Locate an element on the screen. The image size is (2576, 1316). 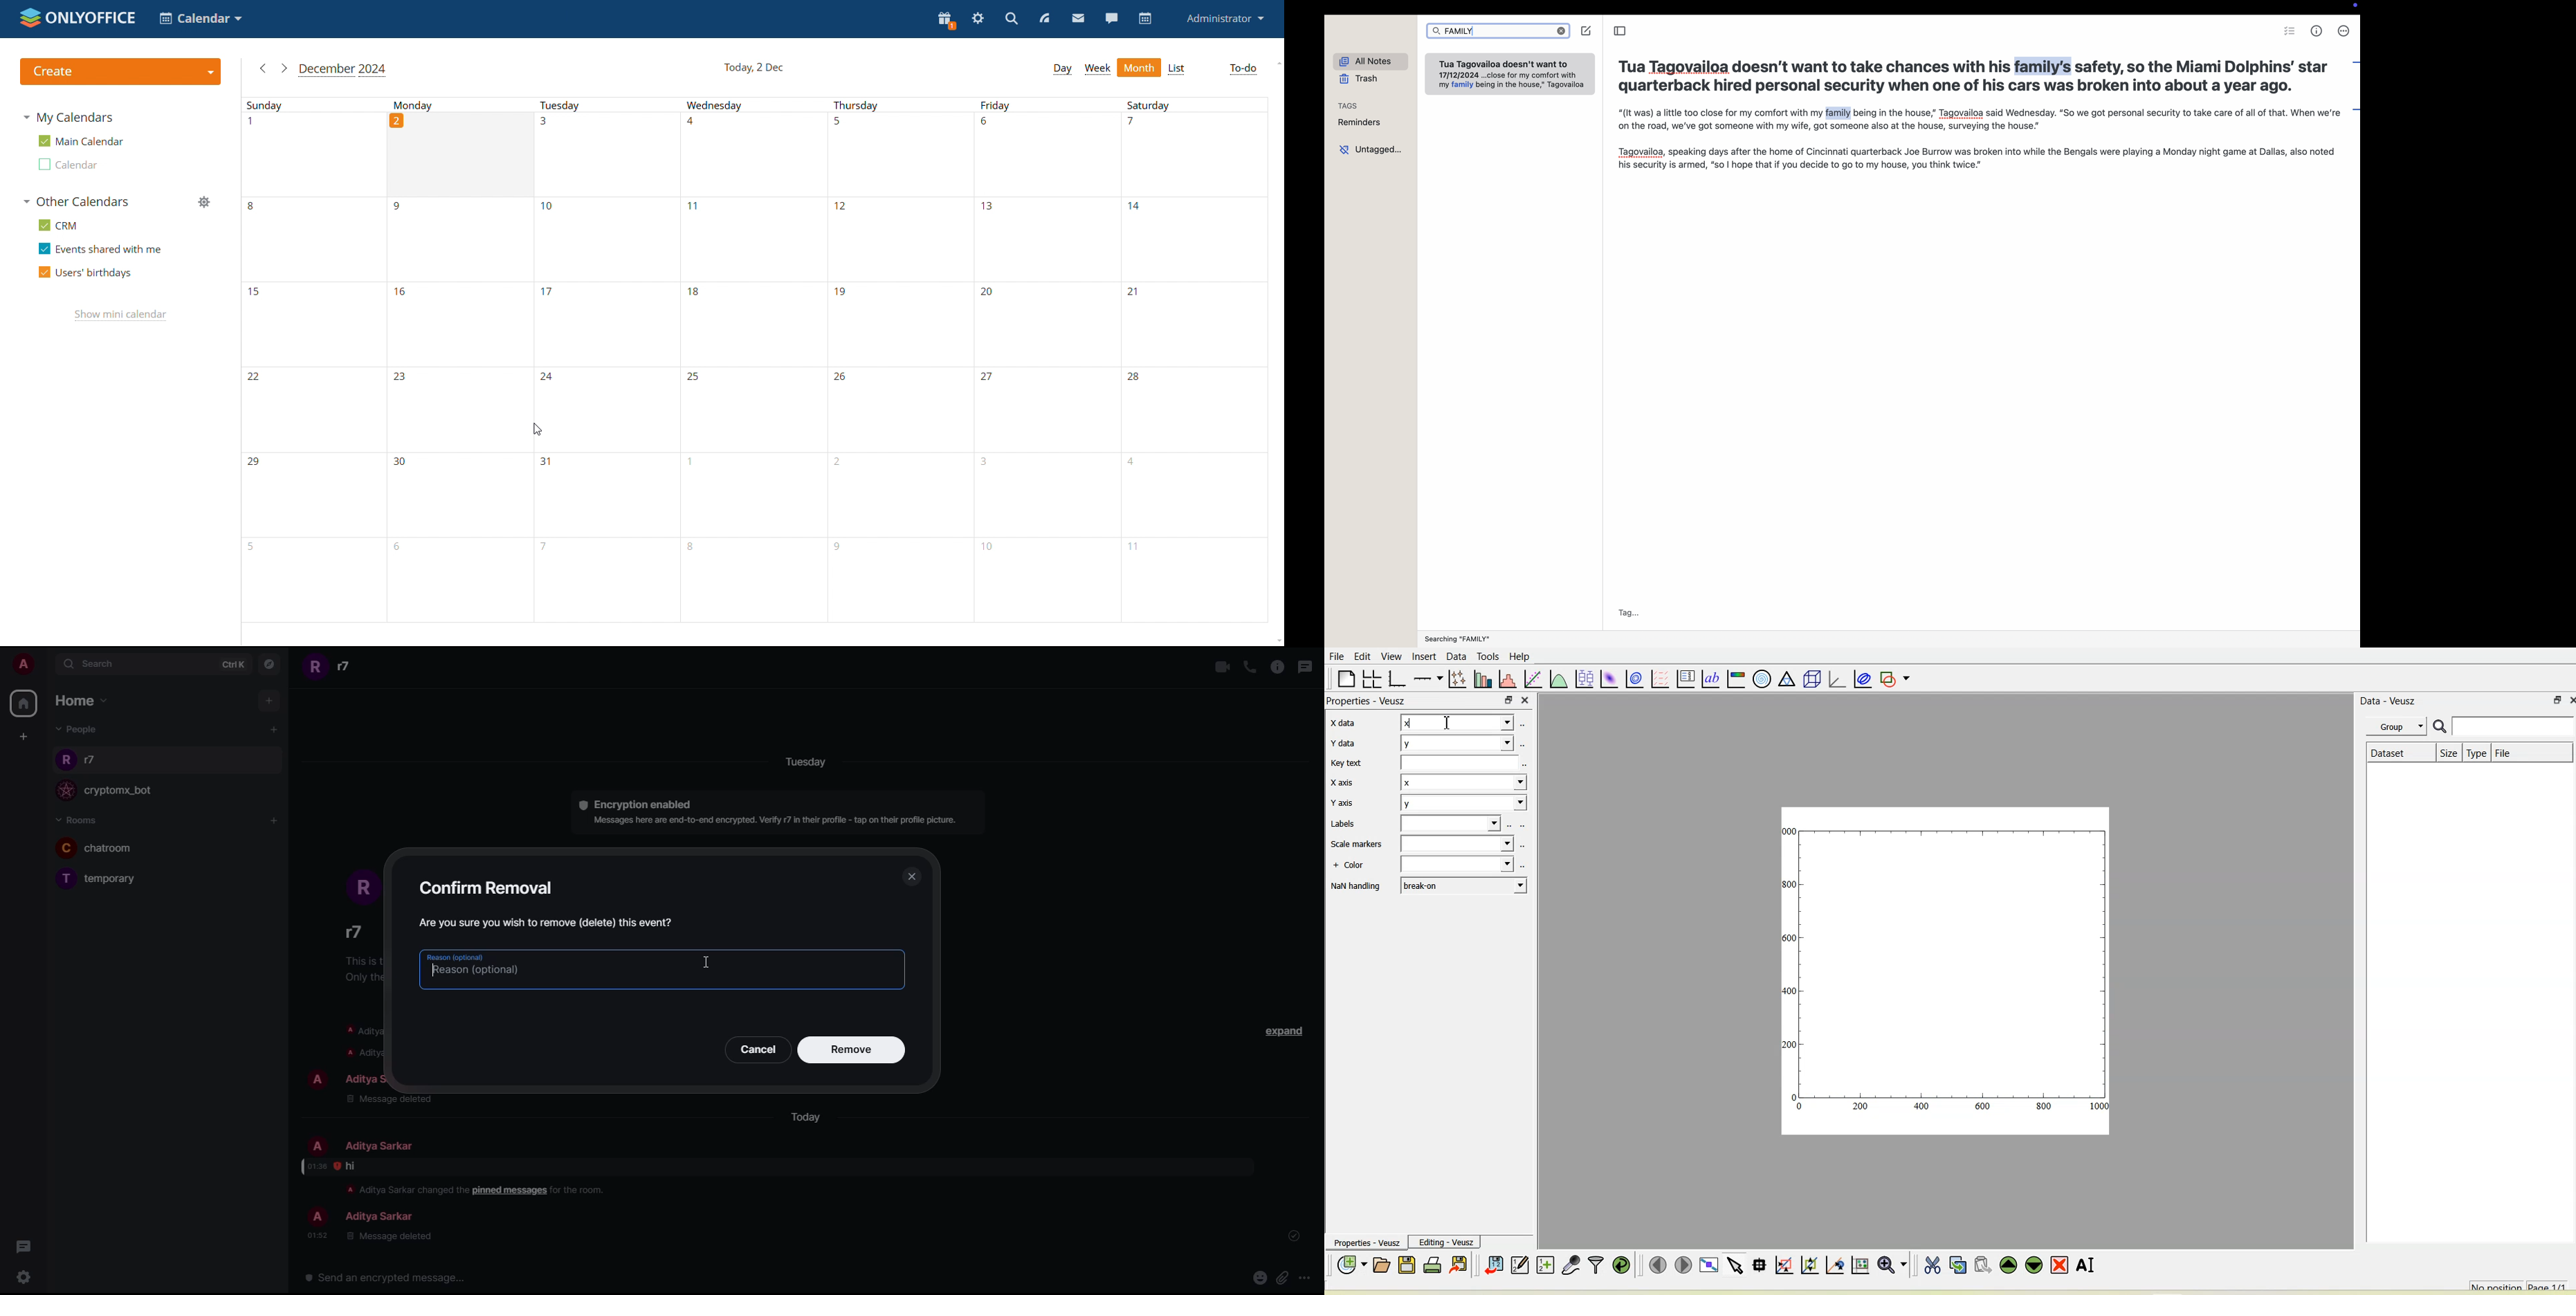
reason is located at coordinates (455, 956).